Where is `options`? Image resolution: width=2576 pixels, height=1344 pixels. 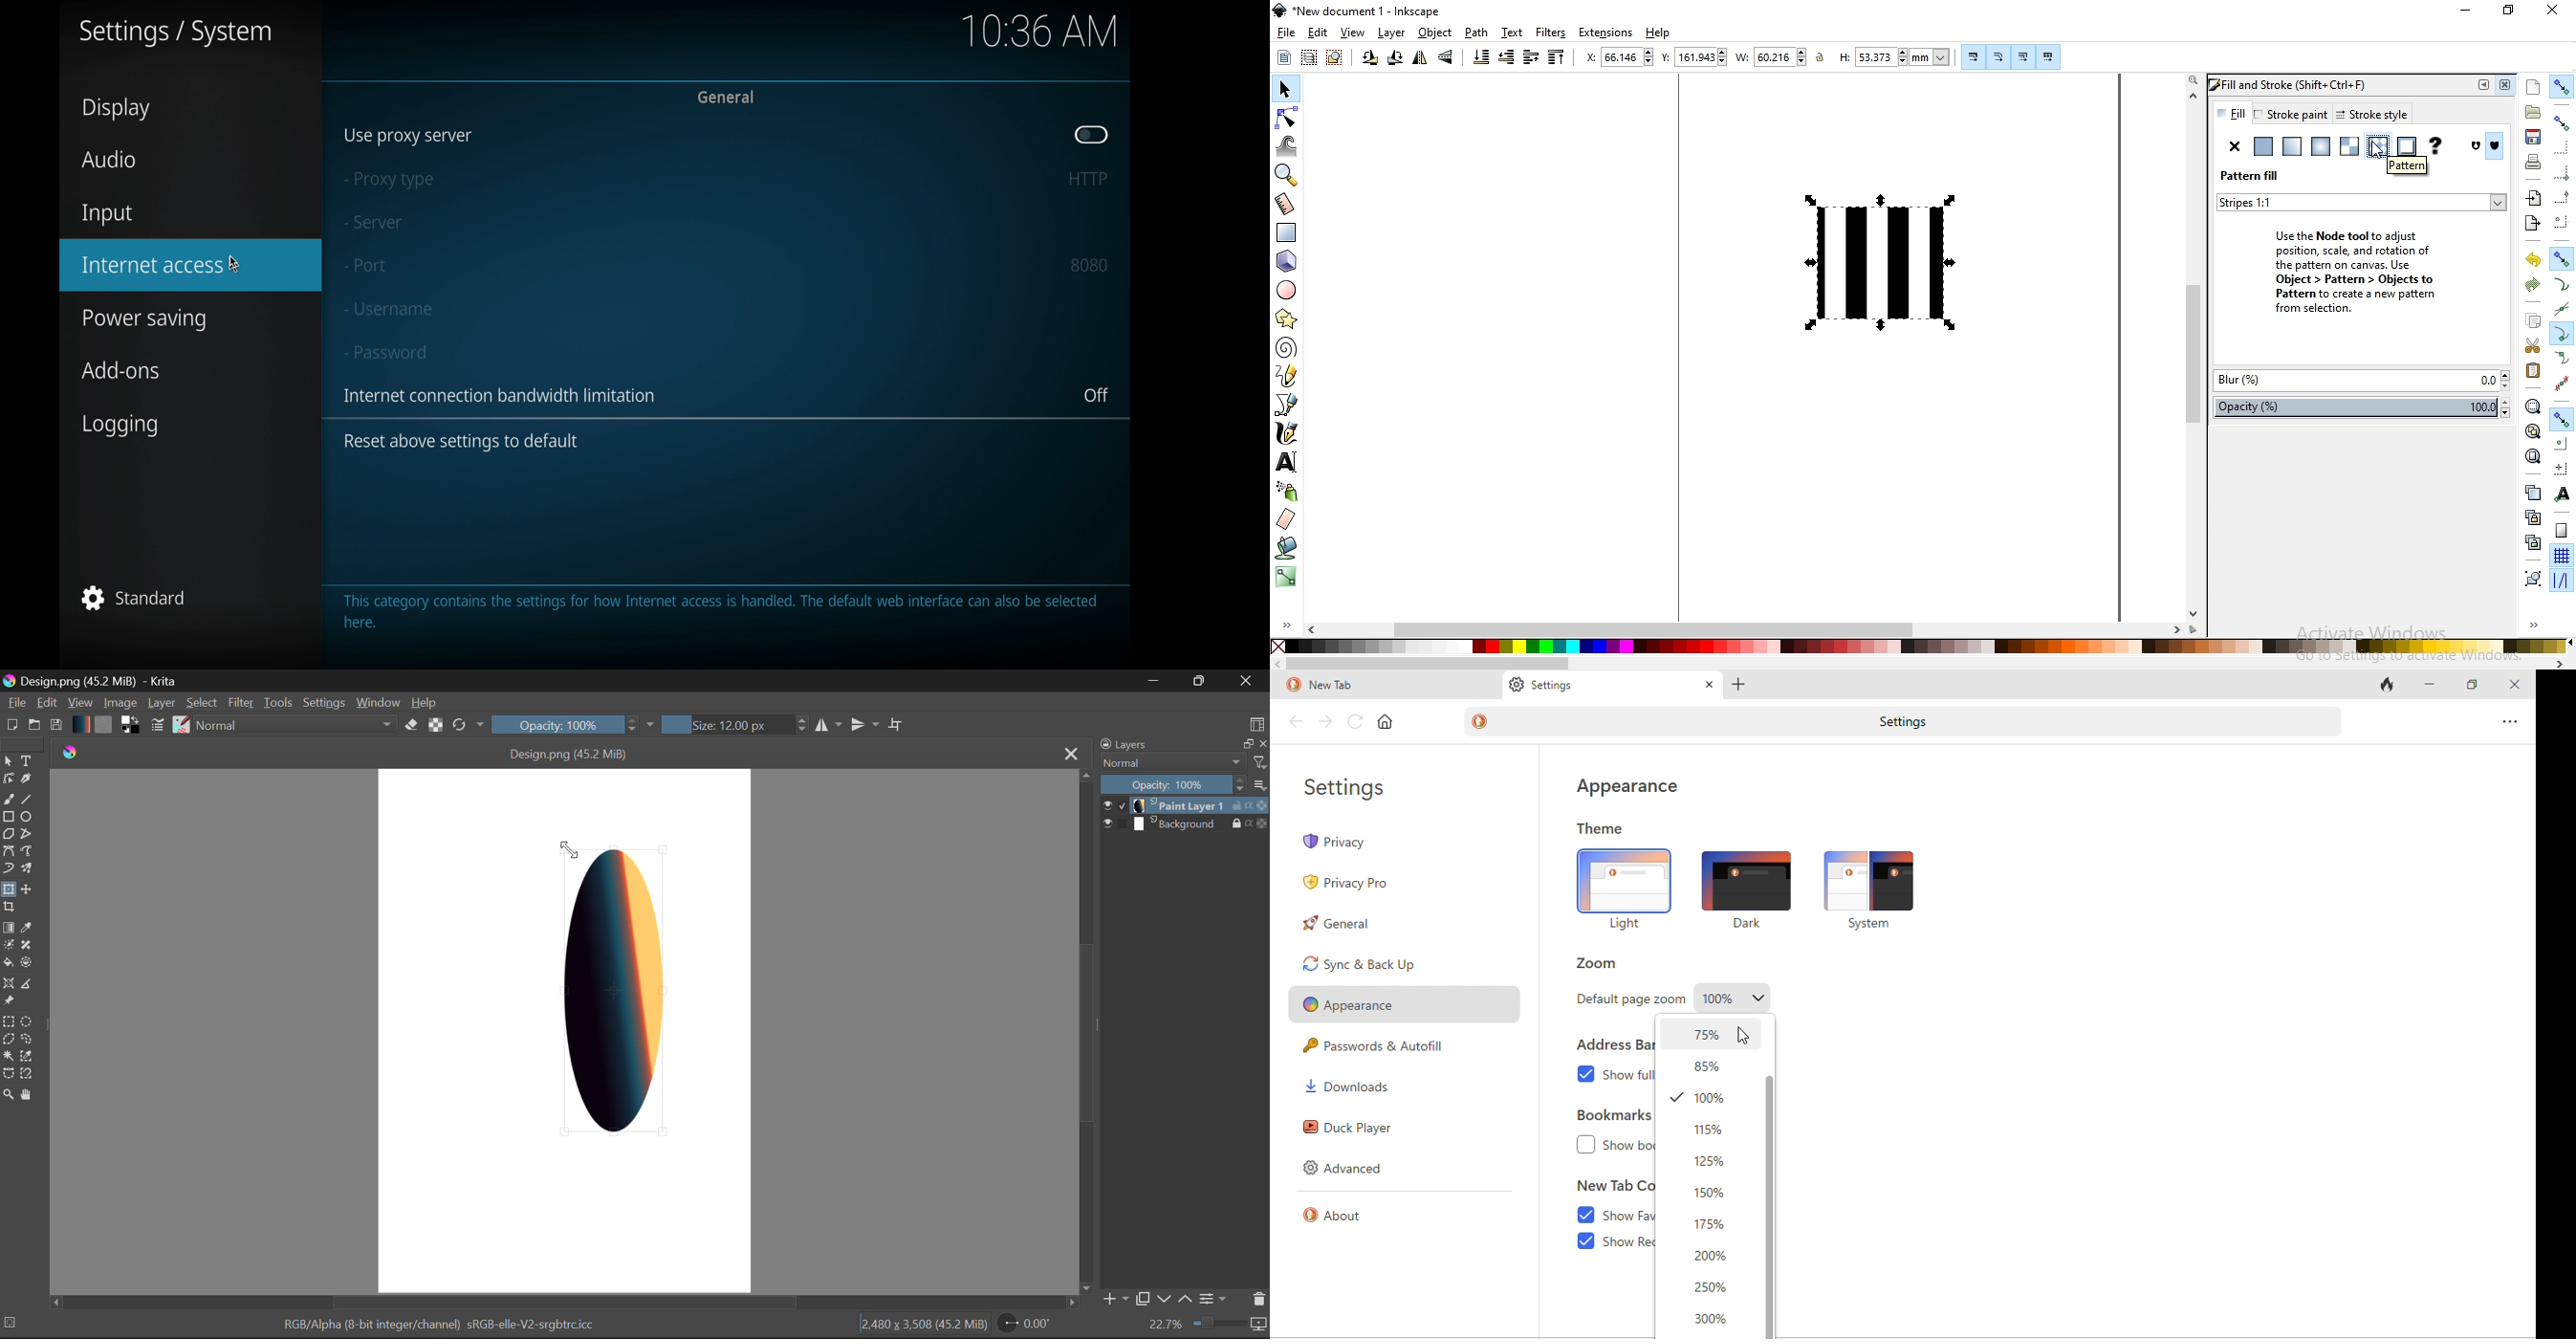
options is located at coordinates (2511, 721).